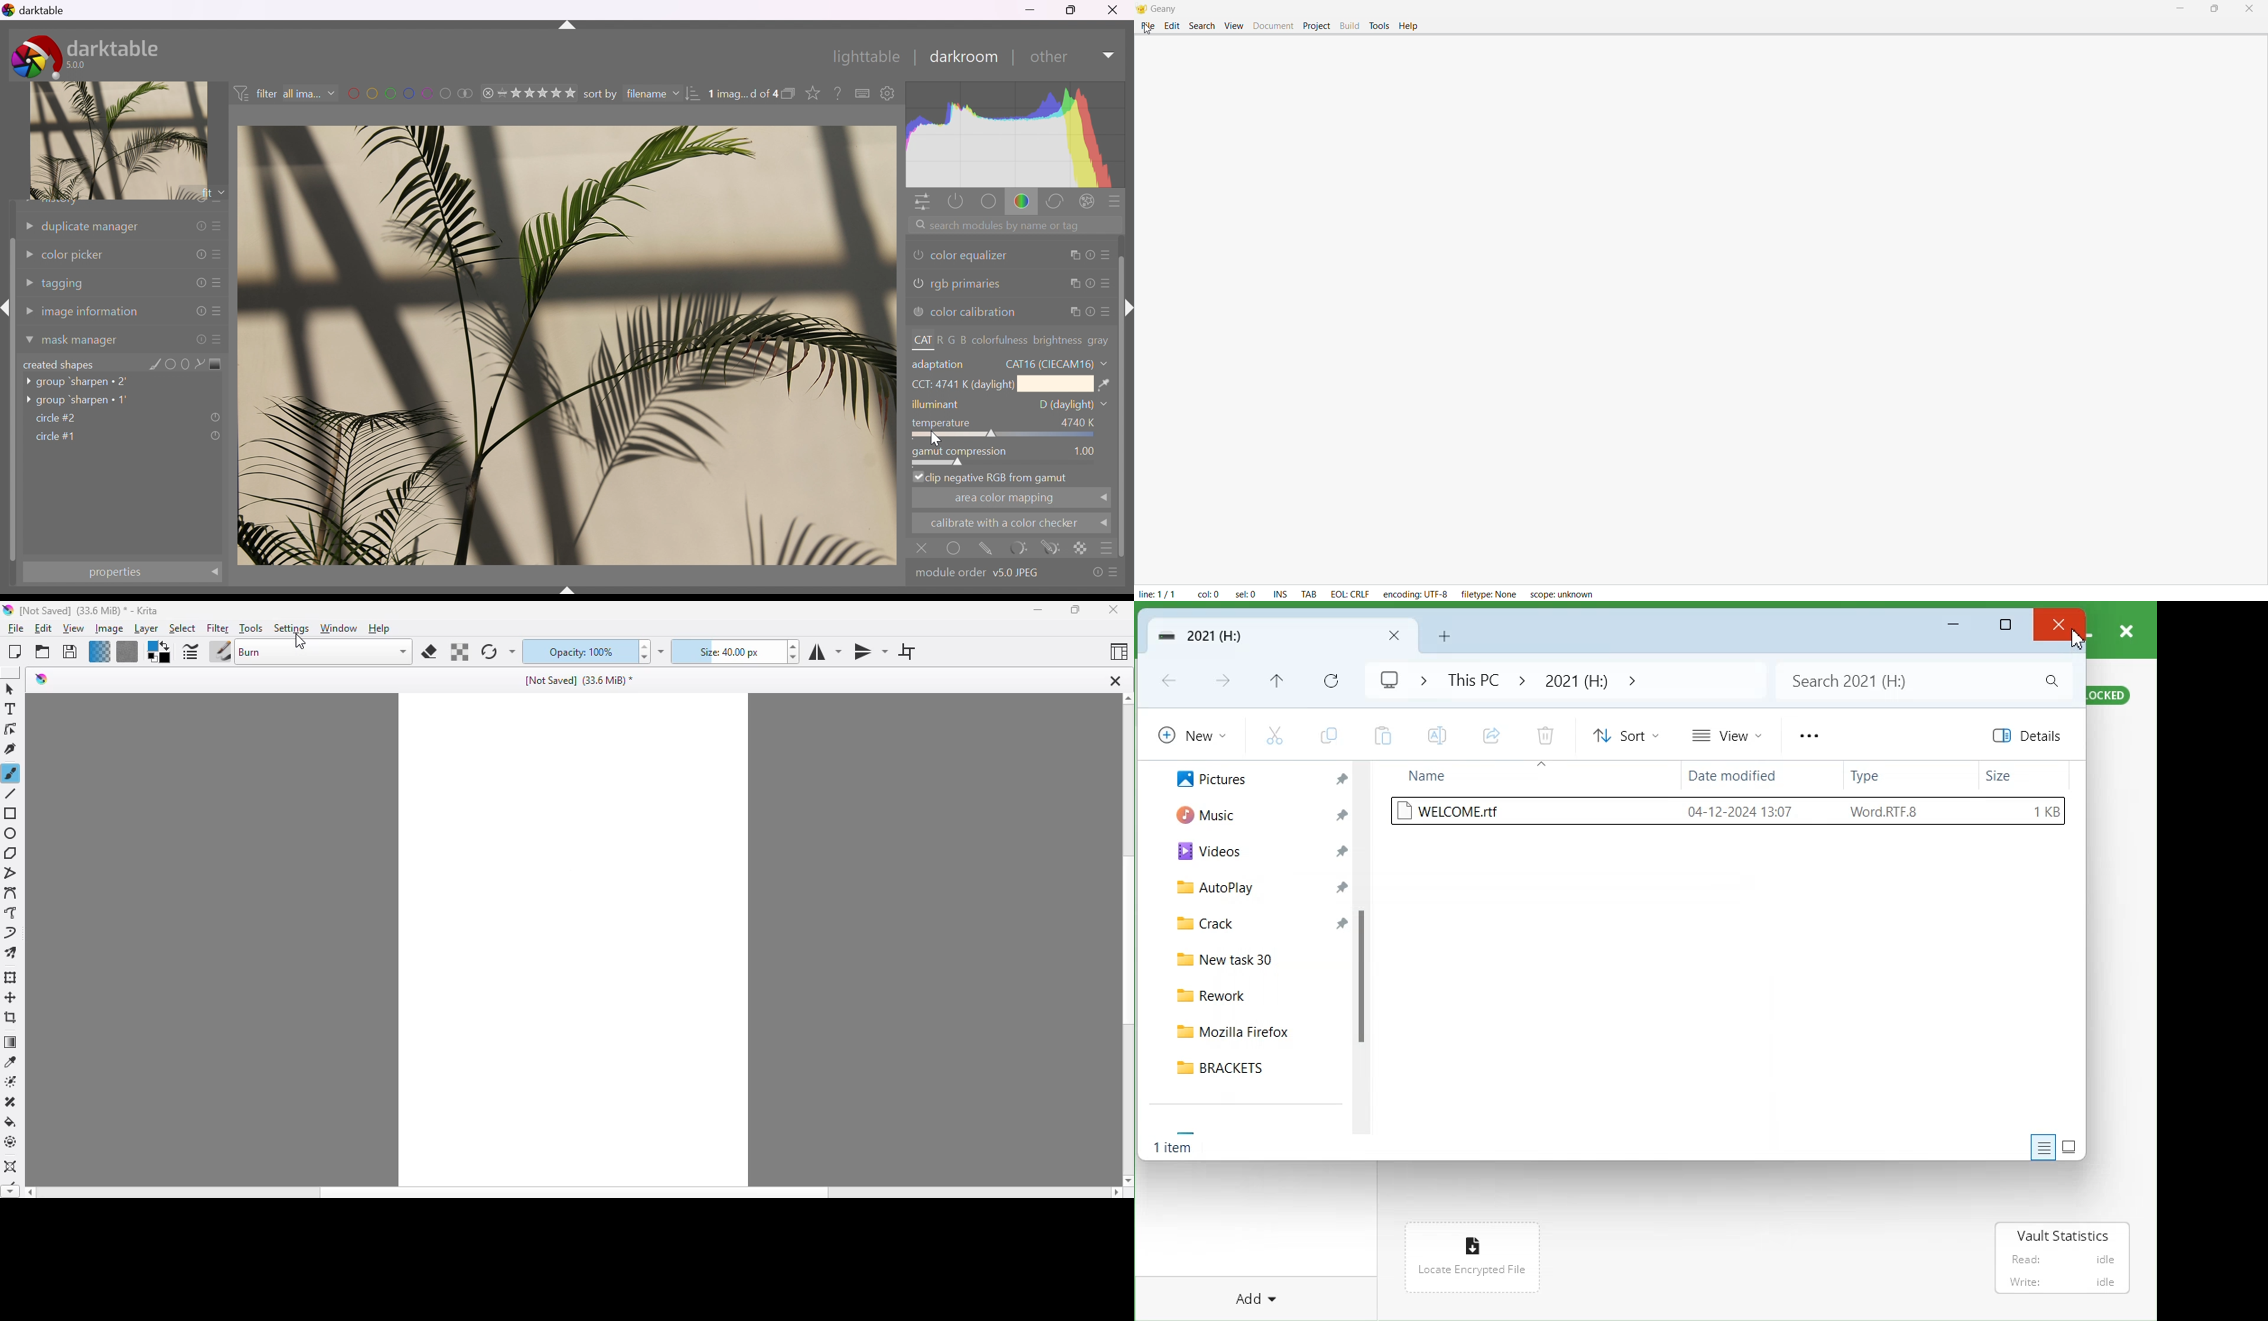 The width and height of the screenshot is (2268, 1344). What do you see at coordinates (1388, 680) in the screenshot?
I see `Logo` at bounding box center [1388, 680].